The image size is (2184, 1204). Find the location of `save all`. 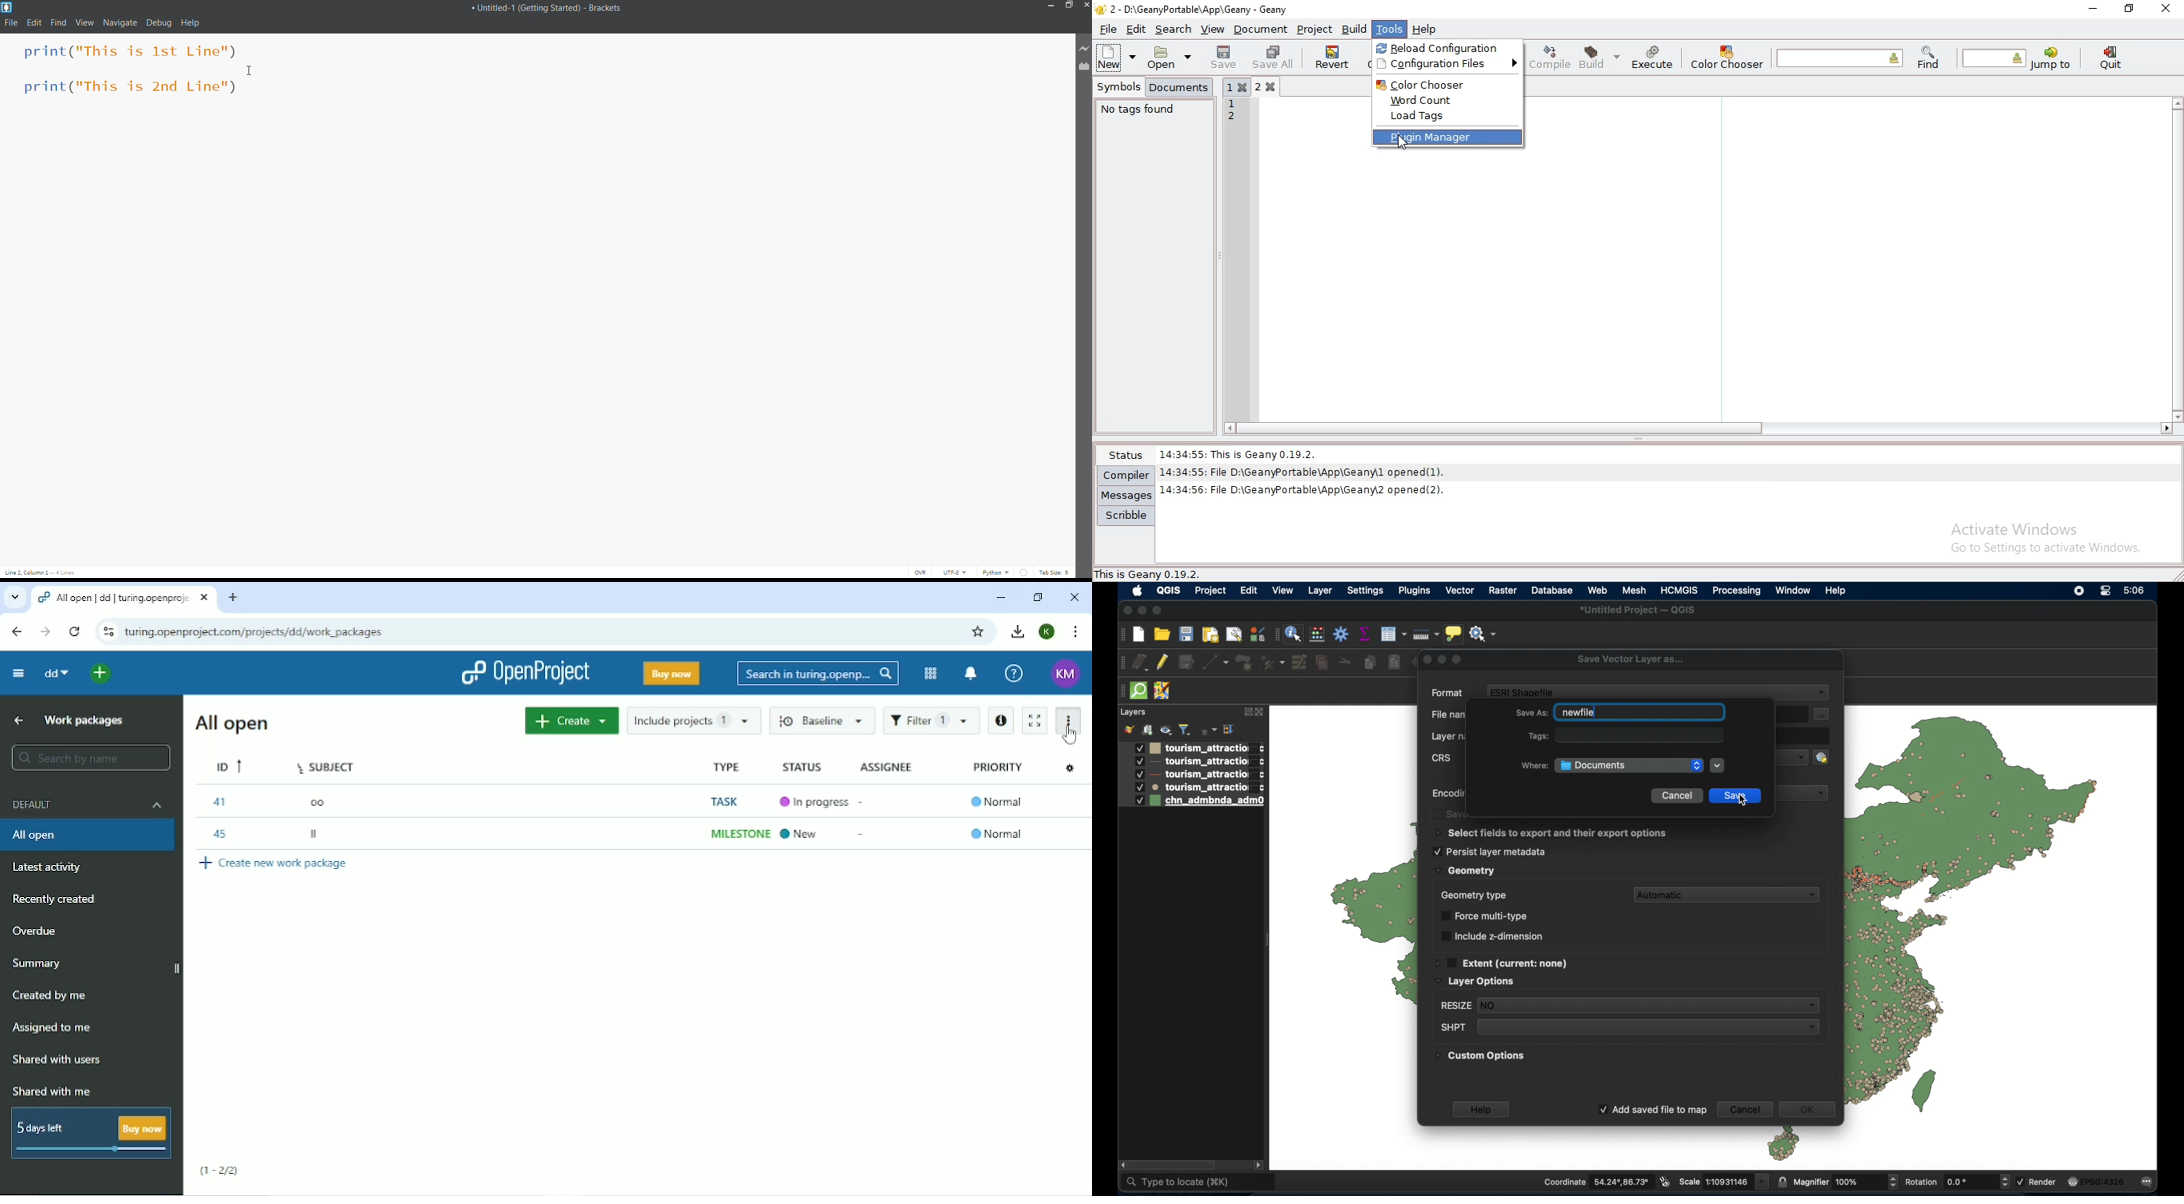

save all is located at coordinates (1274, 57).